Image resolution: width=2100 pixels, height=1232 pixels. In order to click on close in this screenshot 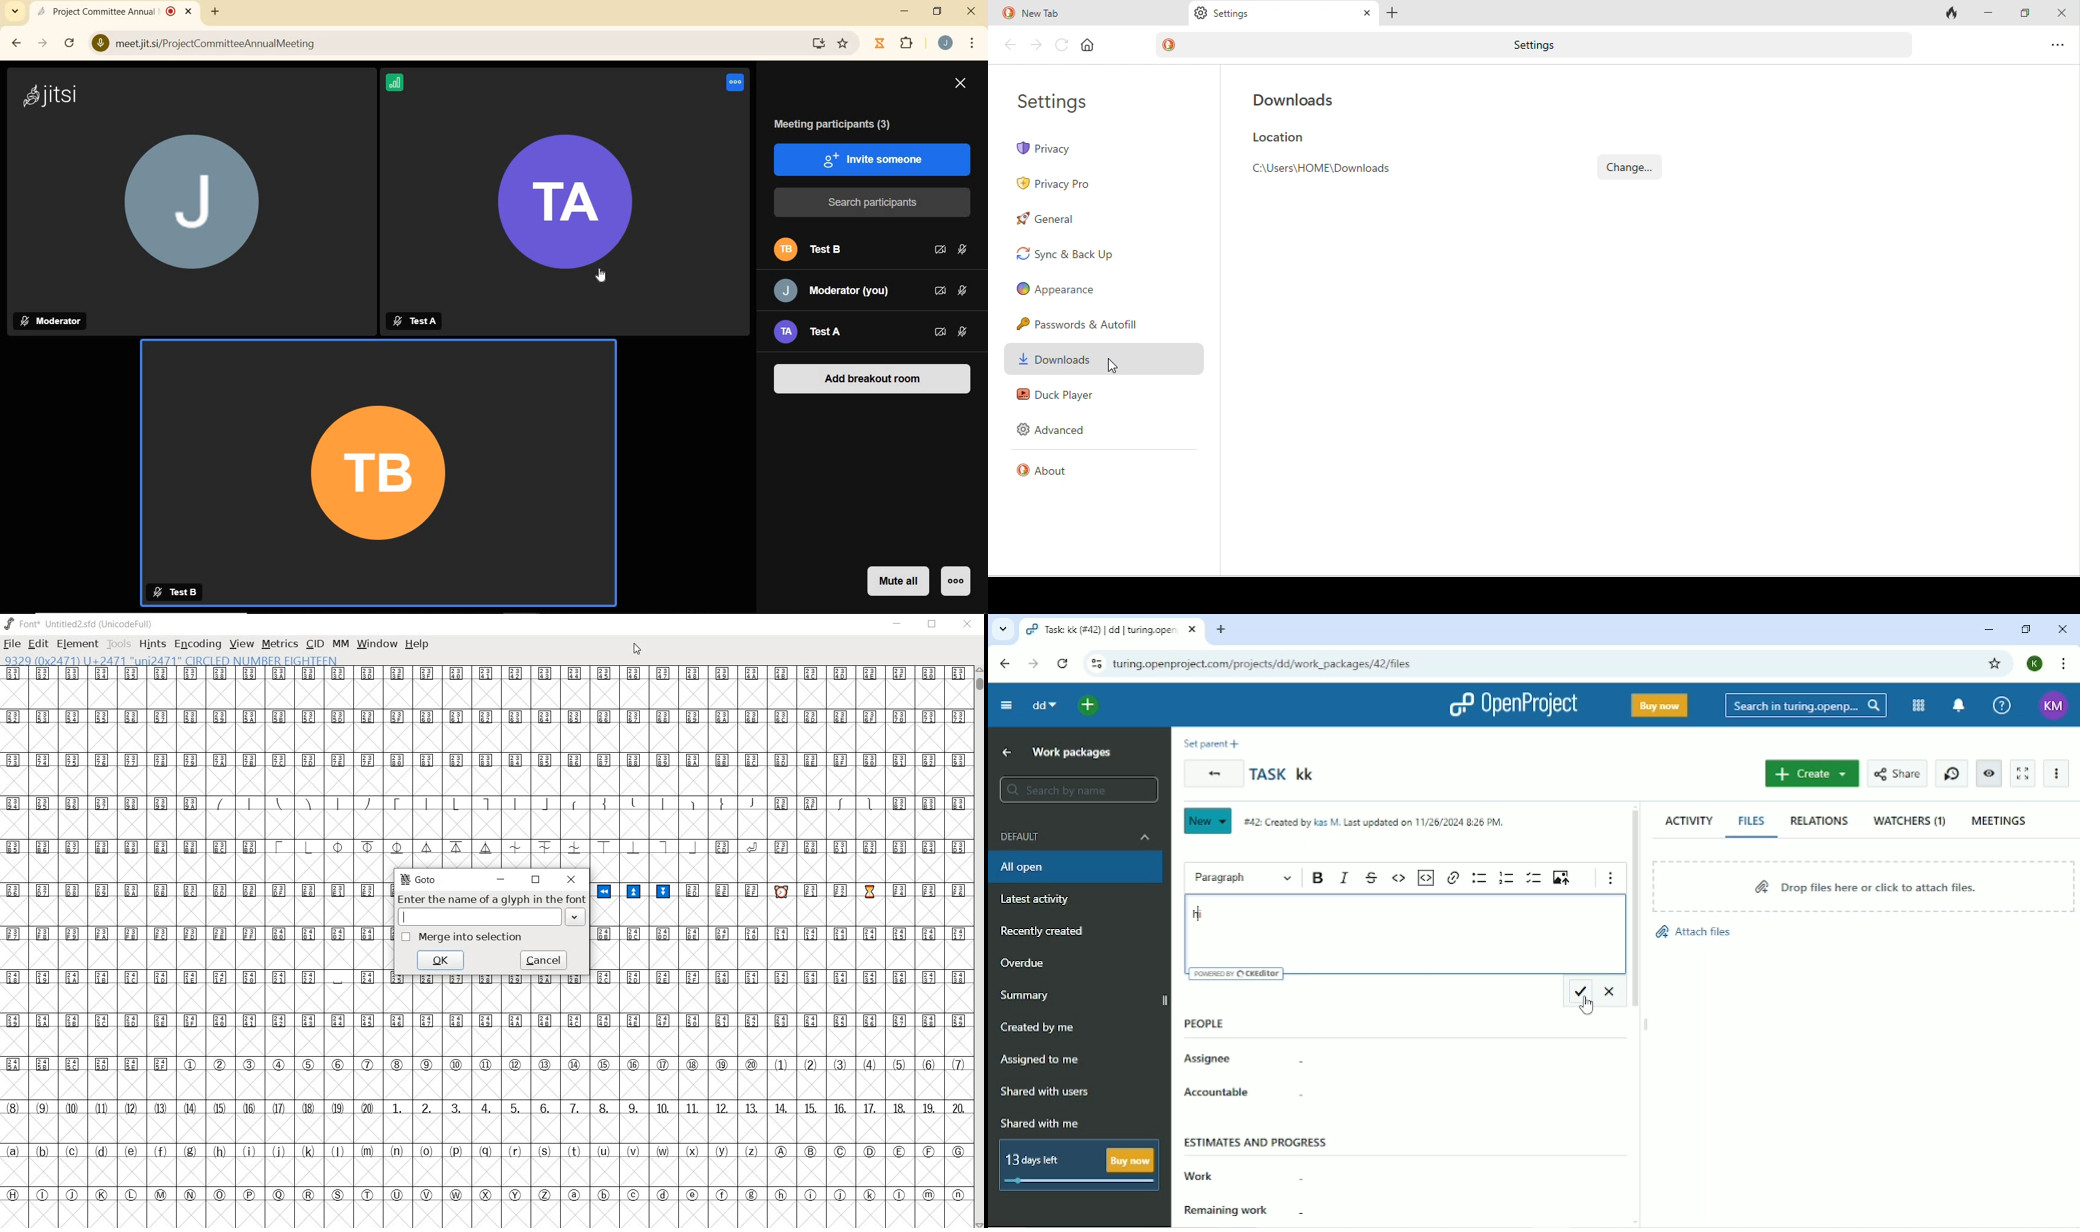, I will do `click(571, 879)`.